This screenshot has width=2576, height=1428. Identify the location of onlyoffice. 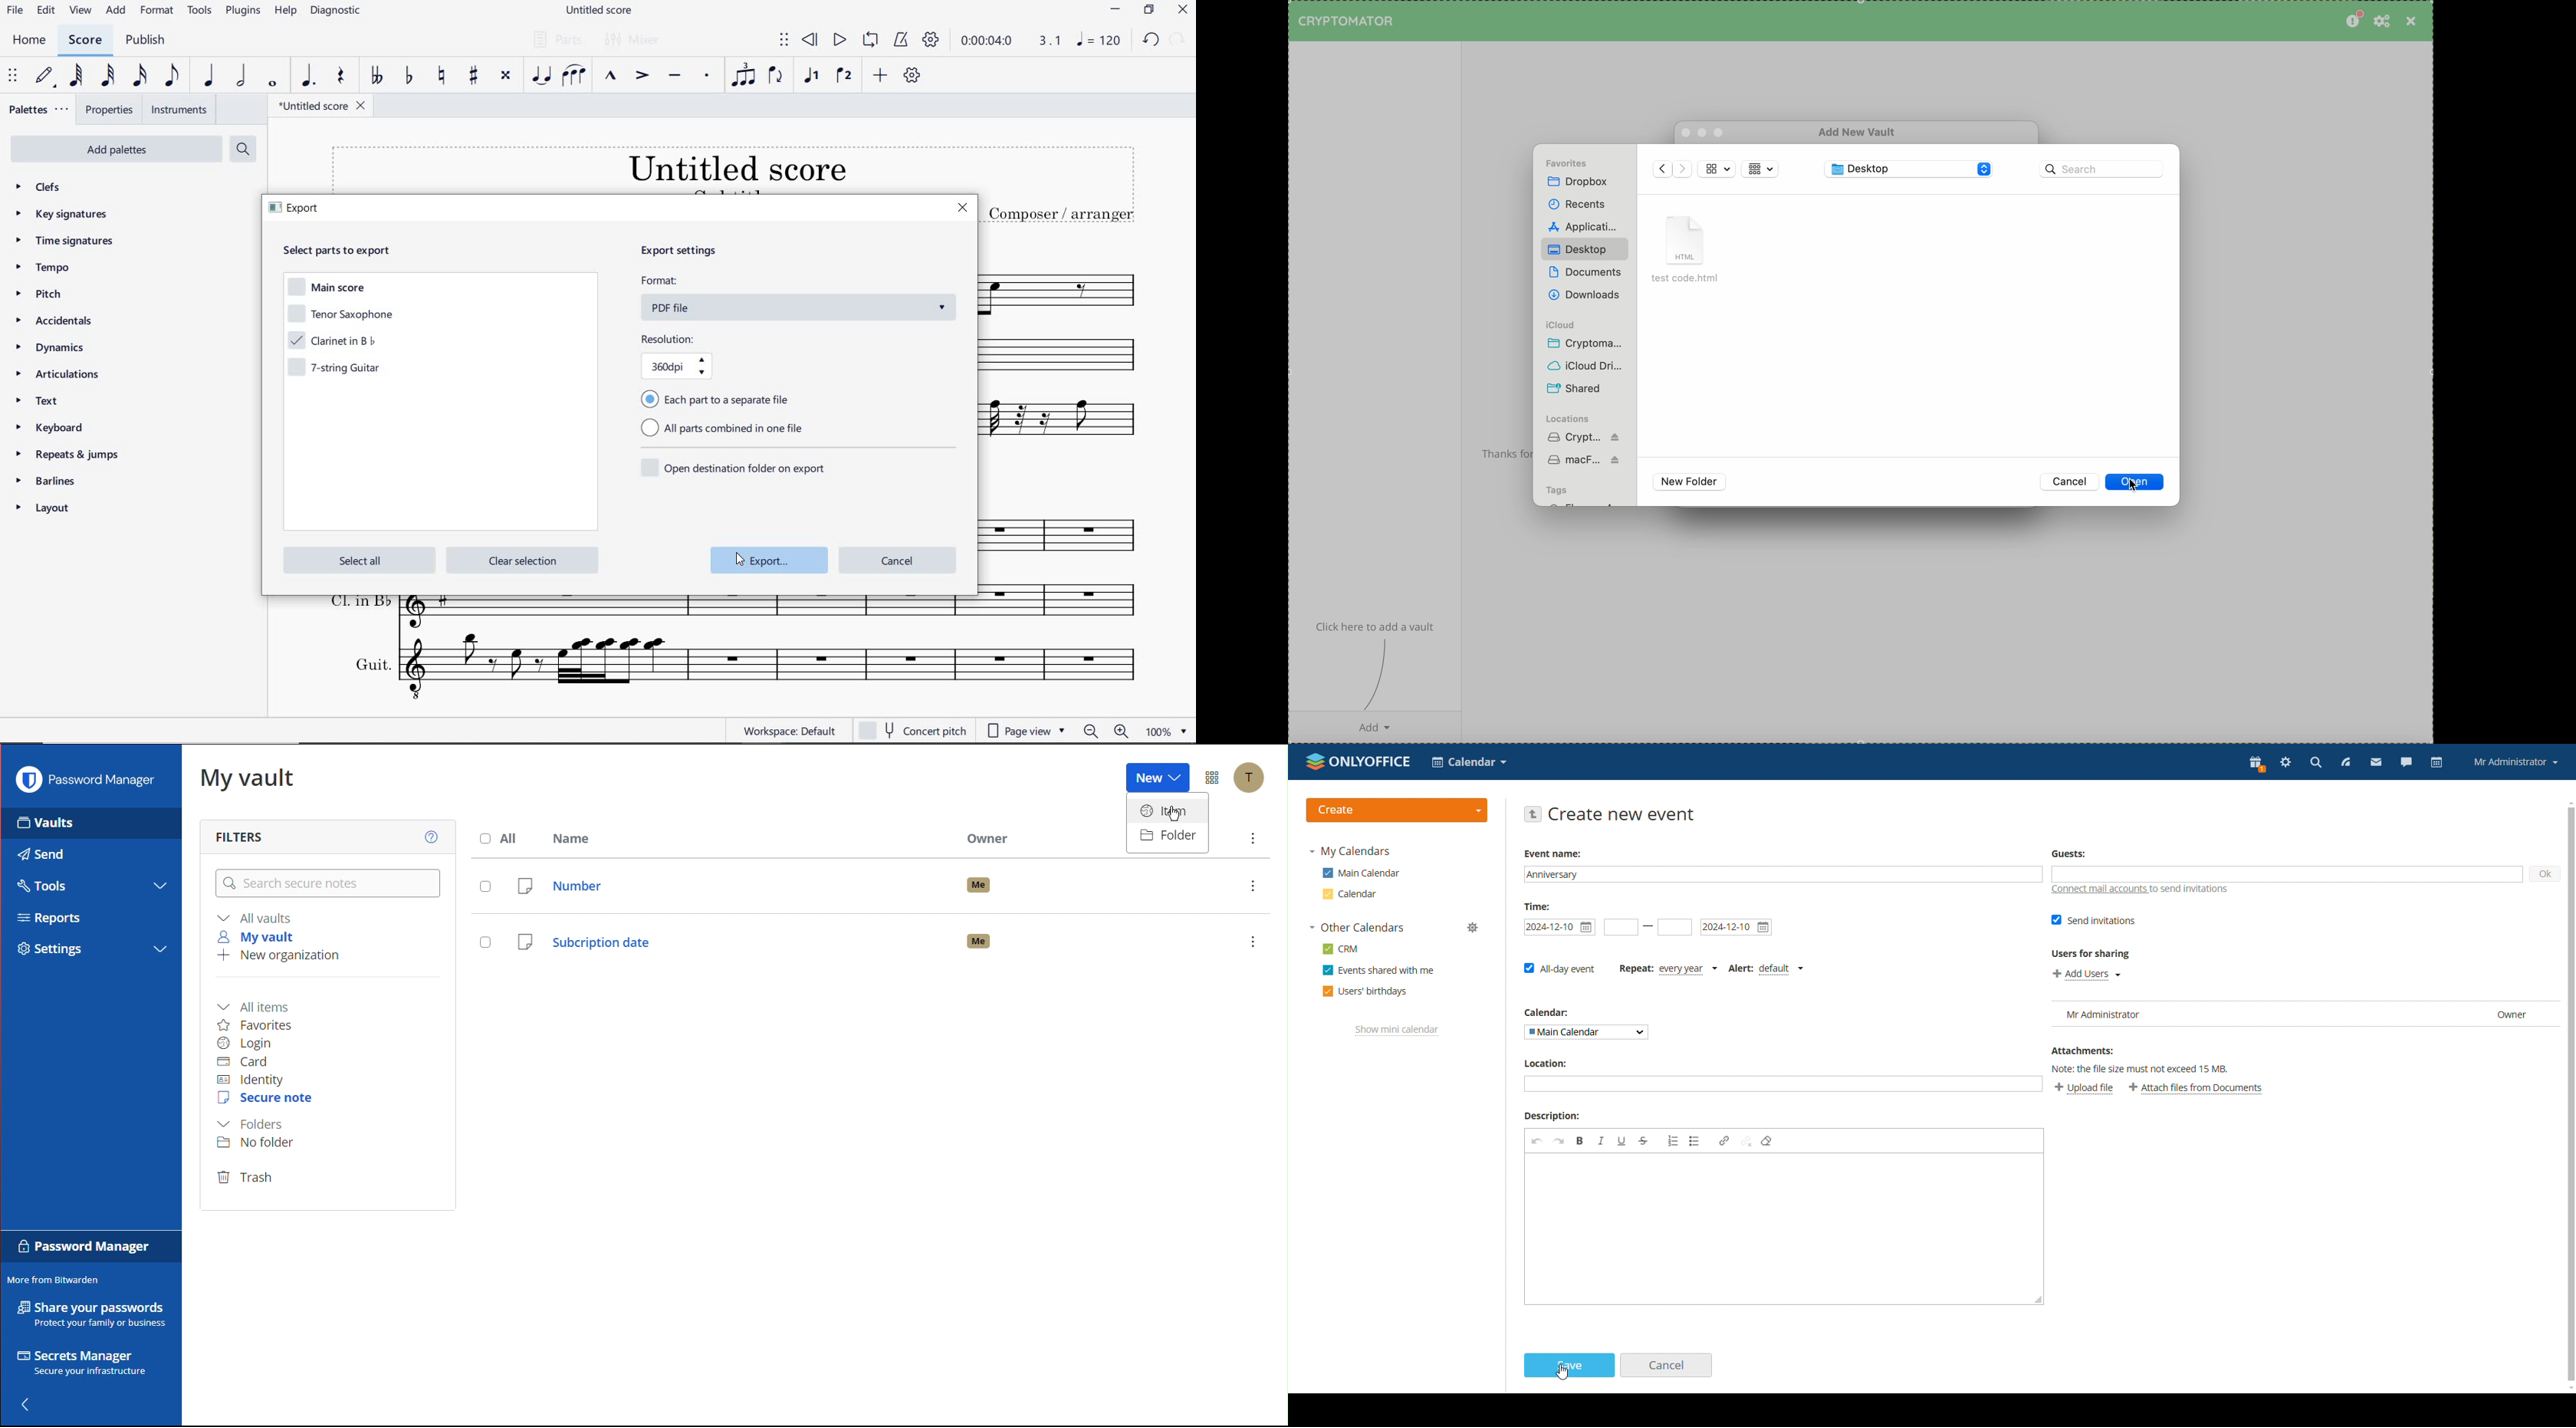
(1372, 761).